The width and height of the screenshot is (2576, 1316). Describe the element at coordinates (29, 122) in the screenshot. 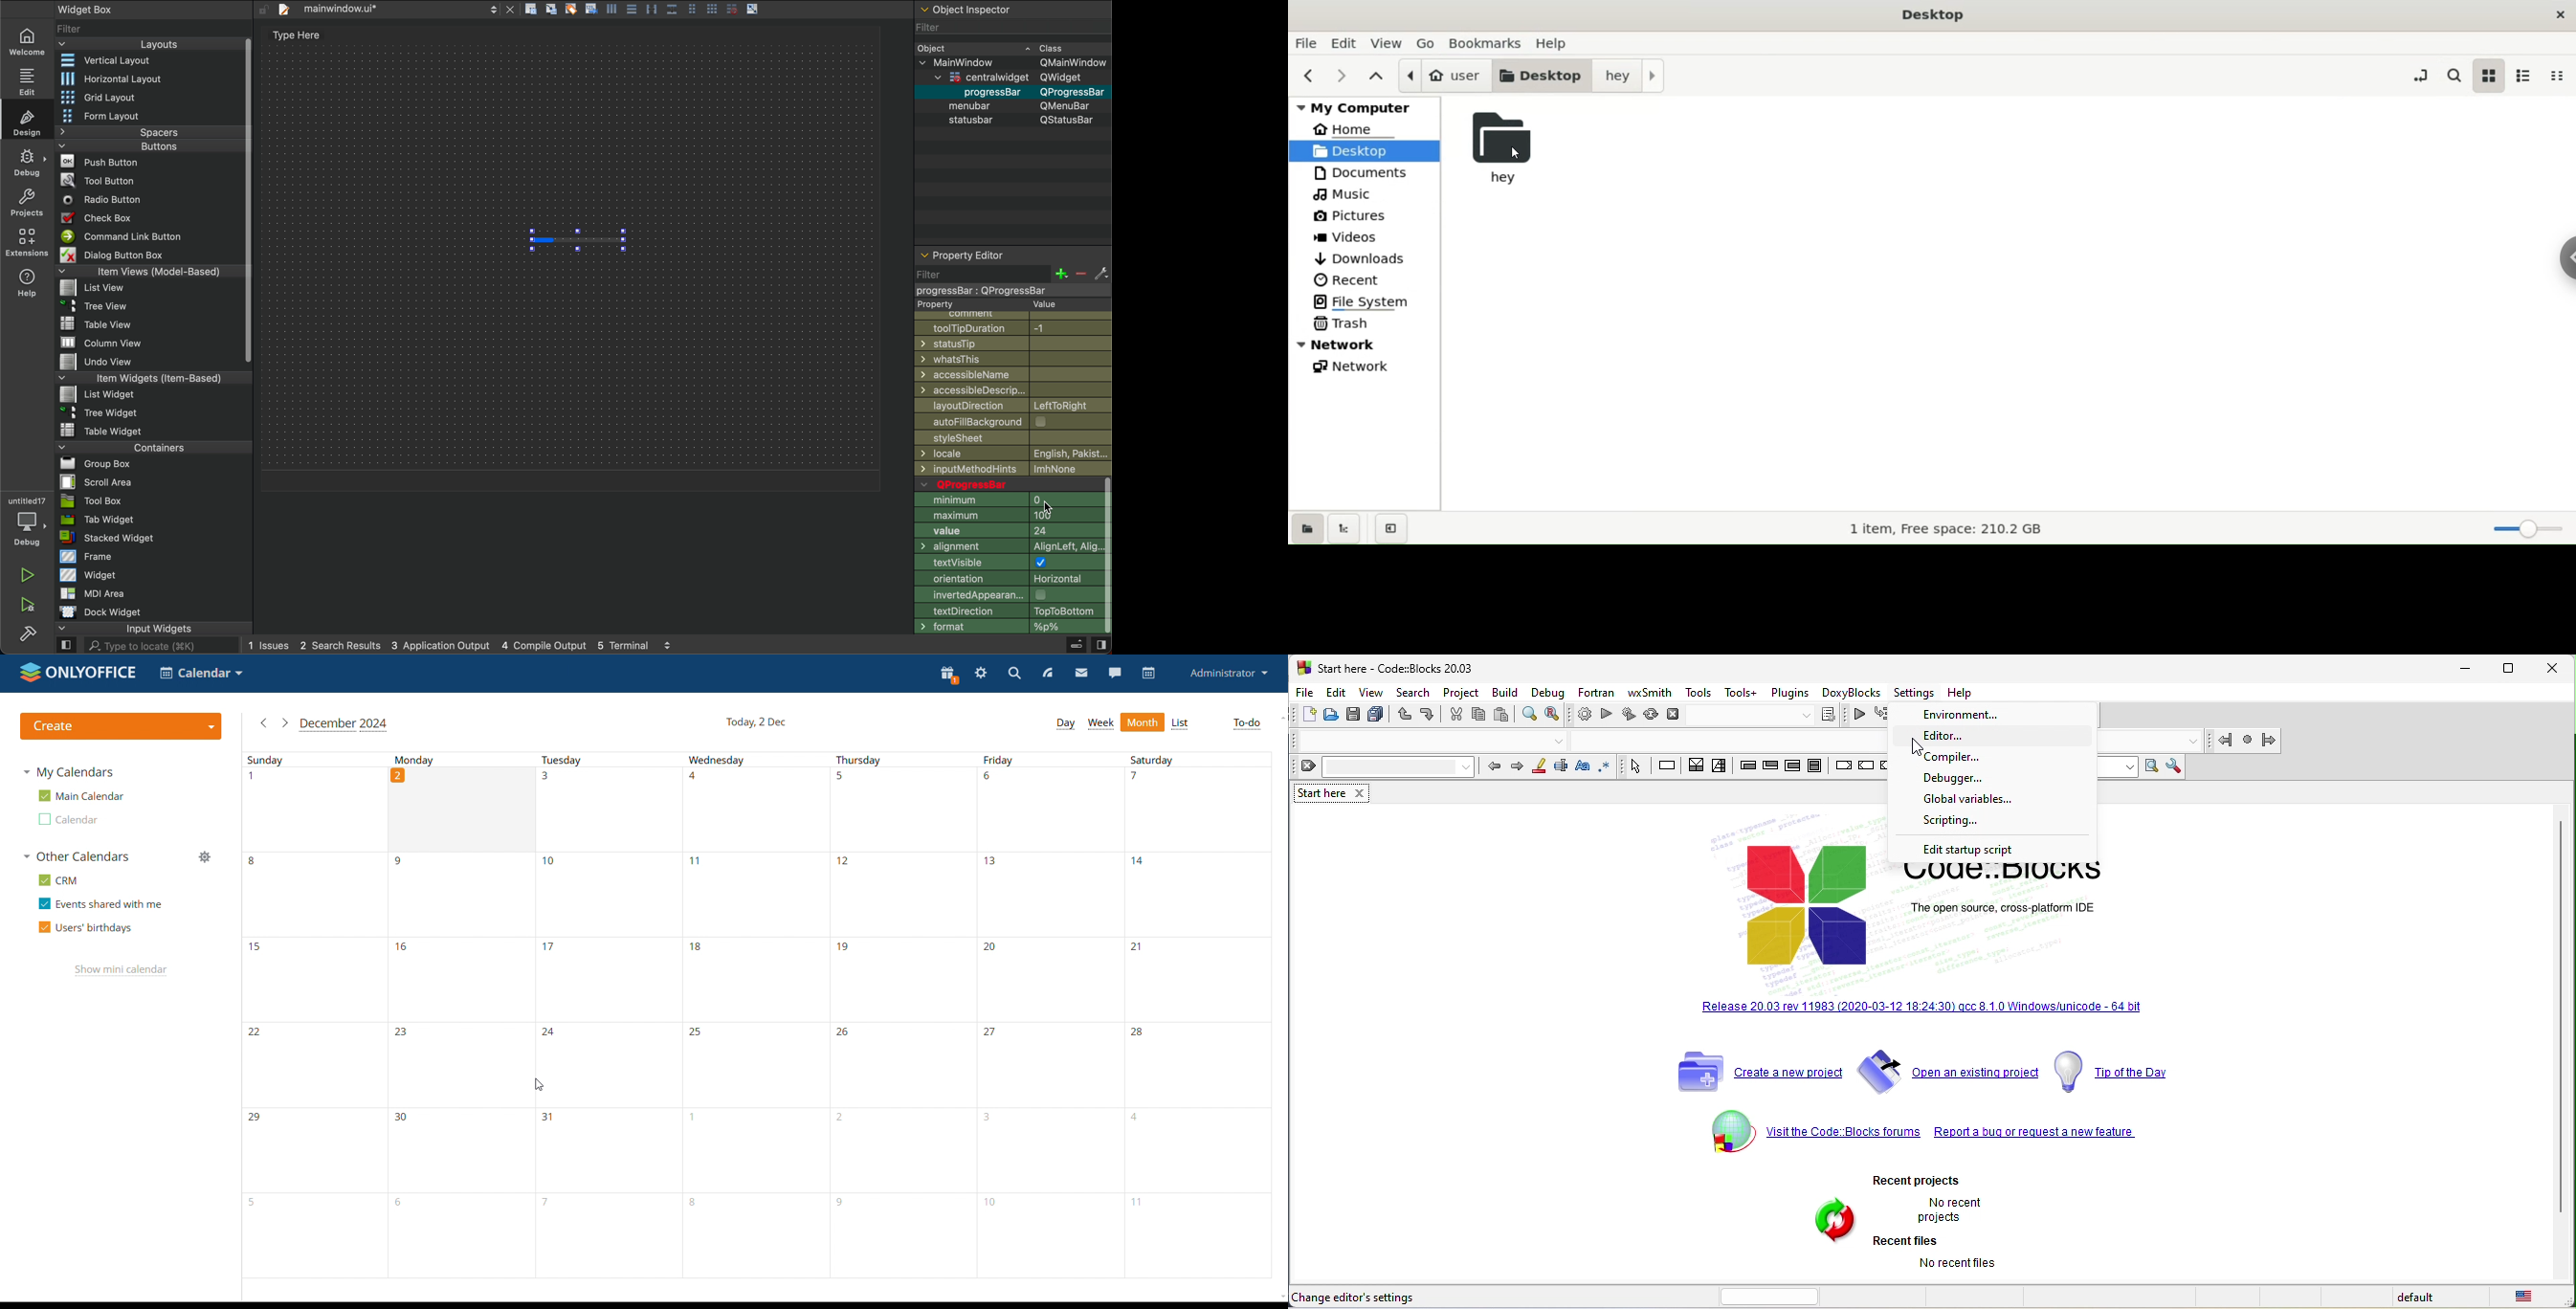

I see `design` at that location.